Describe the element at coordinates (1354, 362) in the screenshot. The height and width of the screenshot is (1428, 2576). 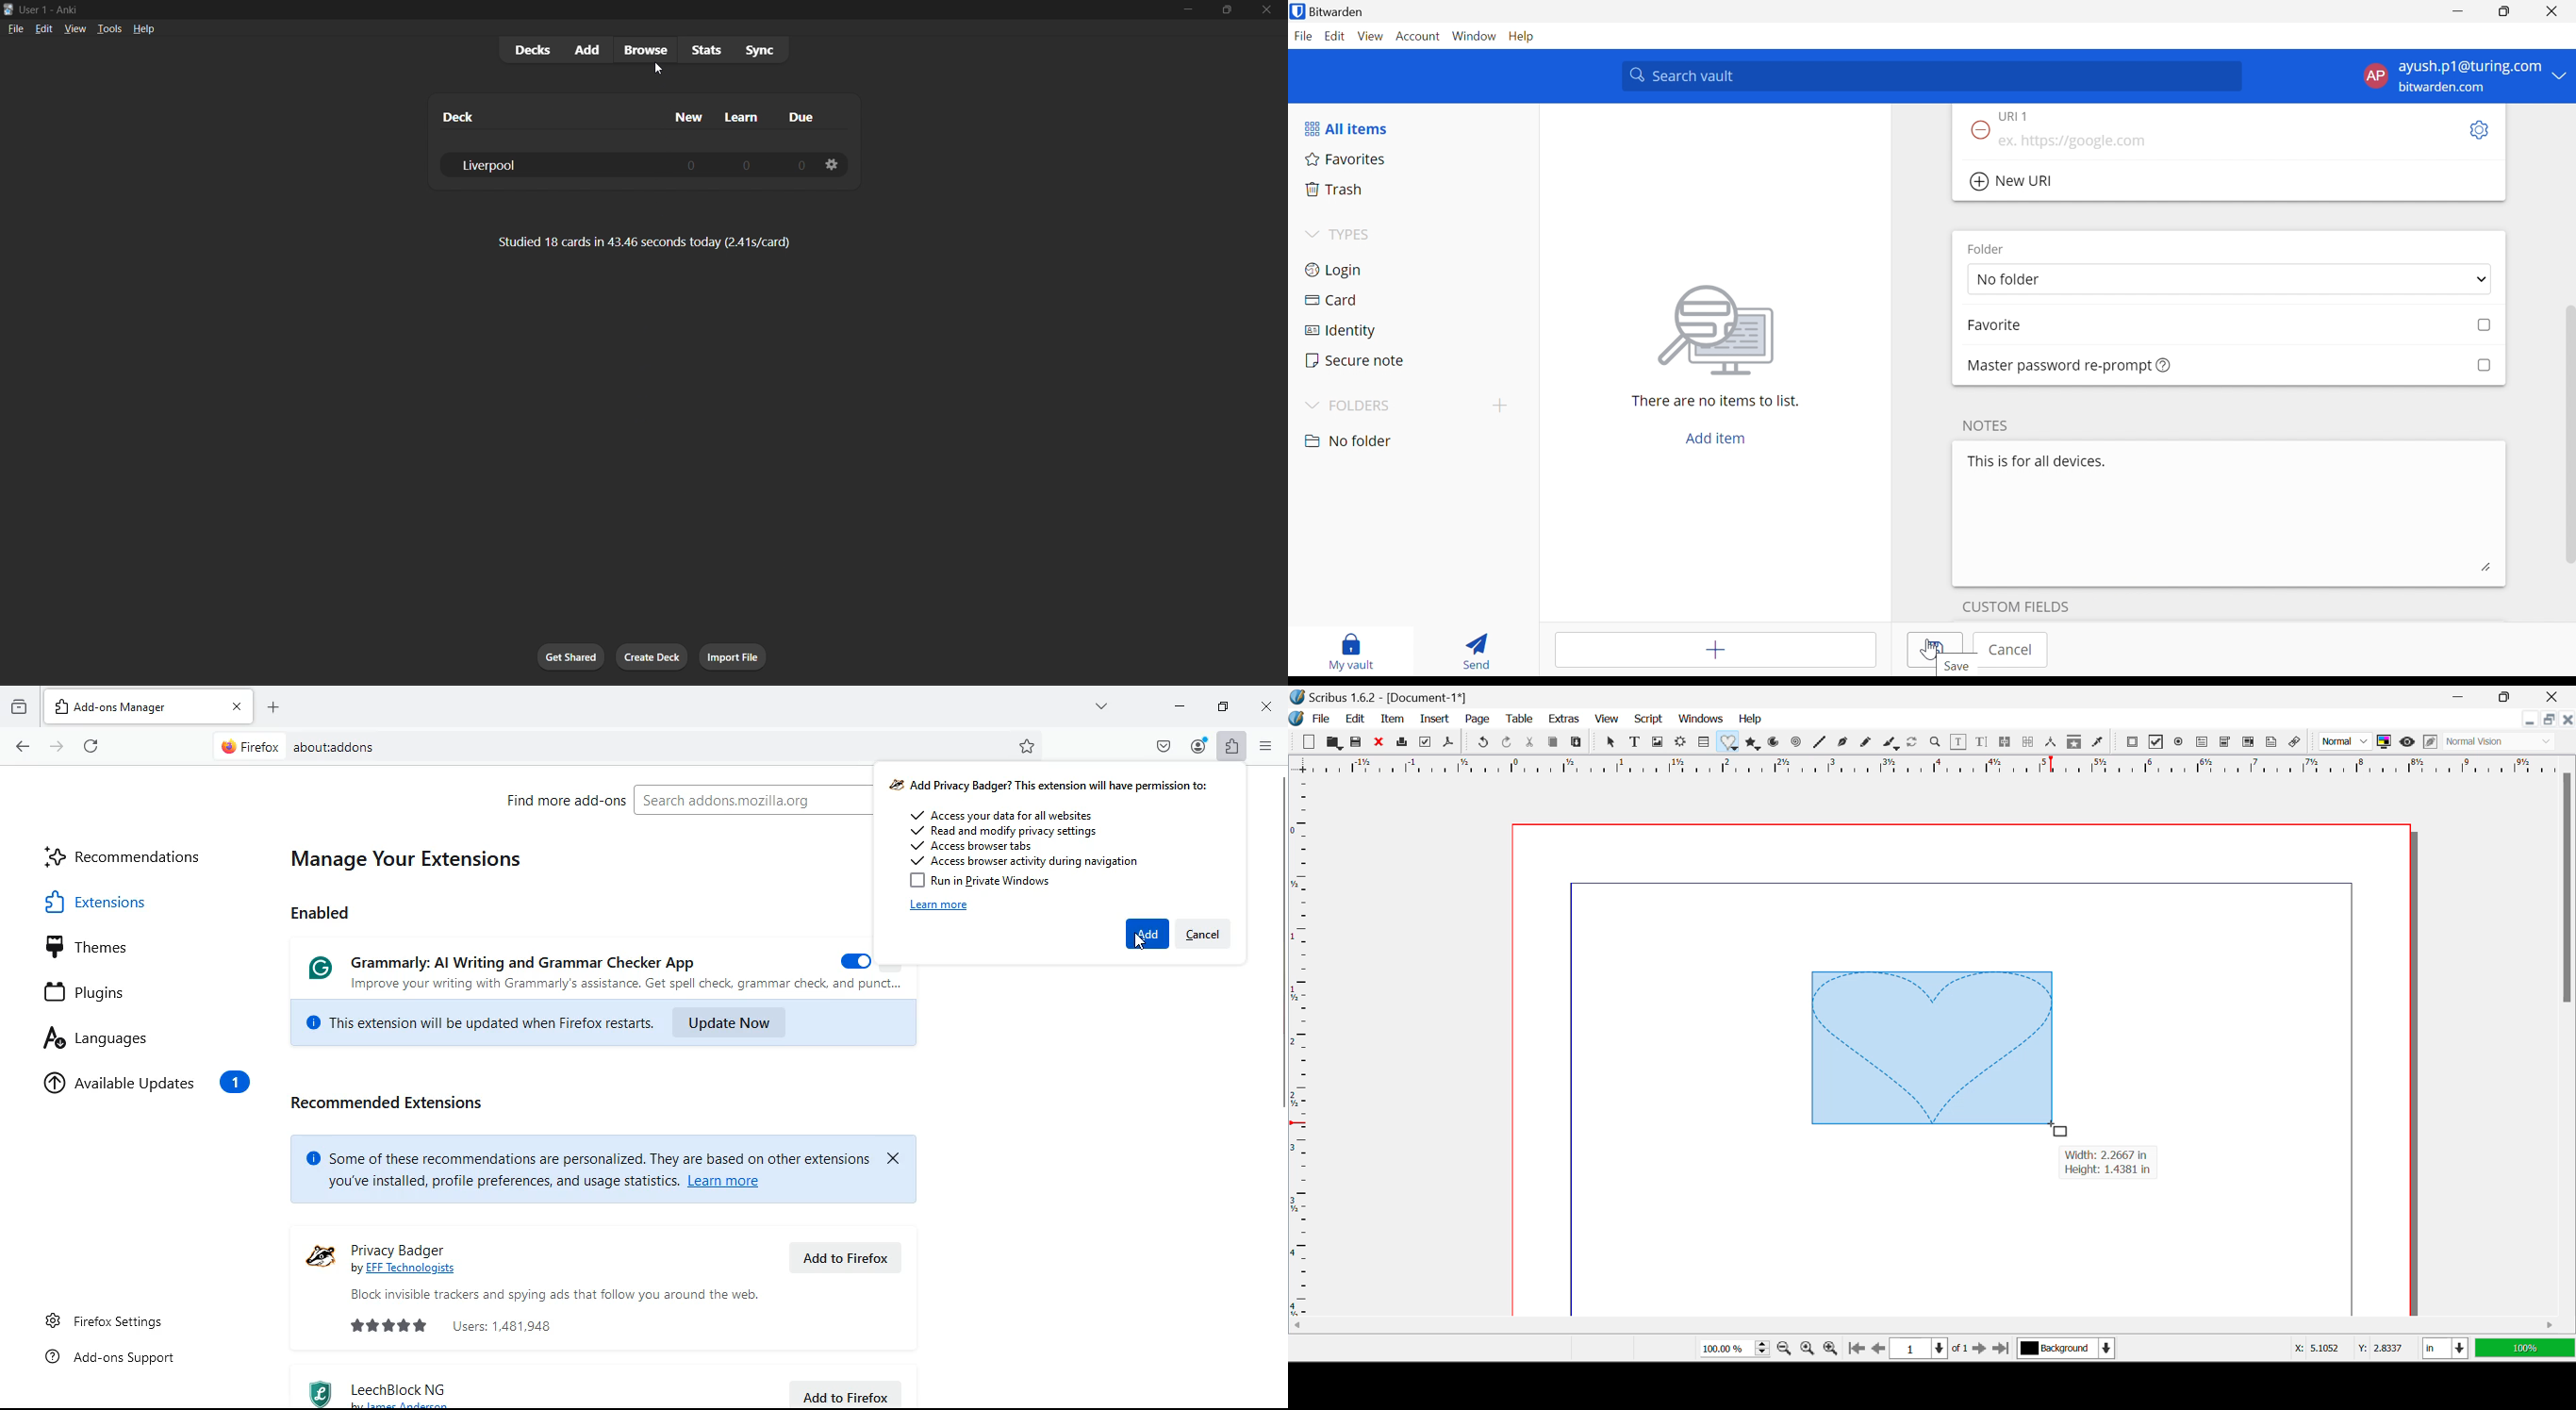
I see `Secure note` at that location.